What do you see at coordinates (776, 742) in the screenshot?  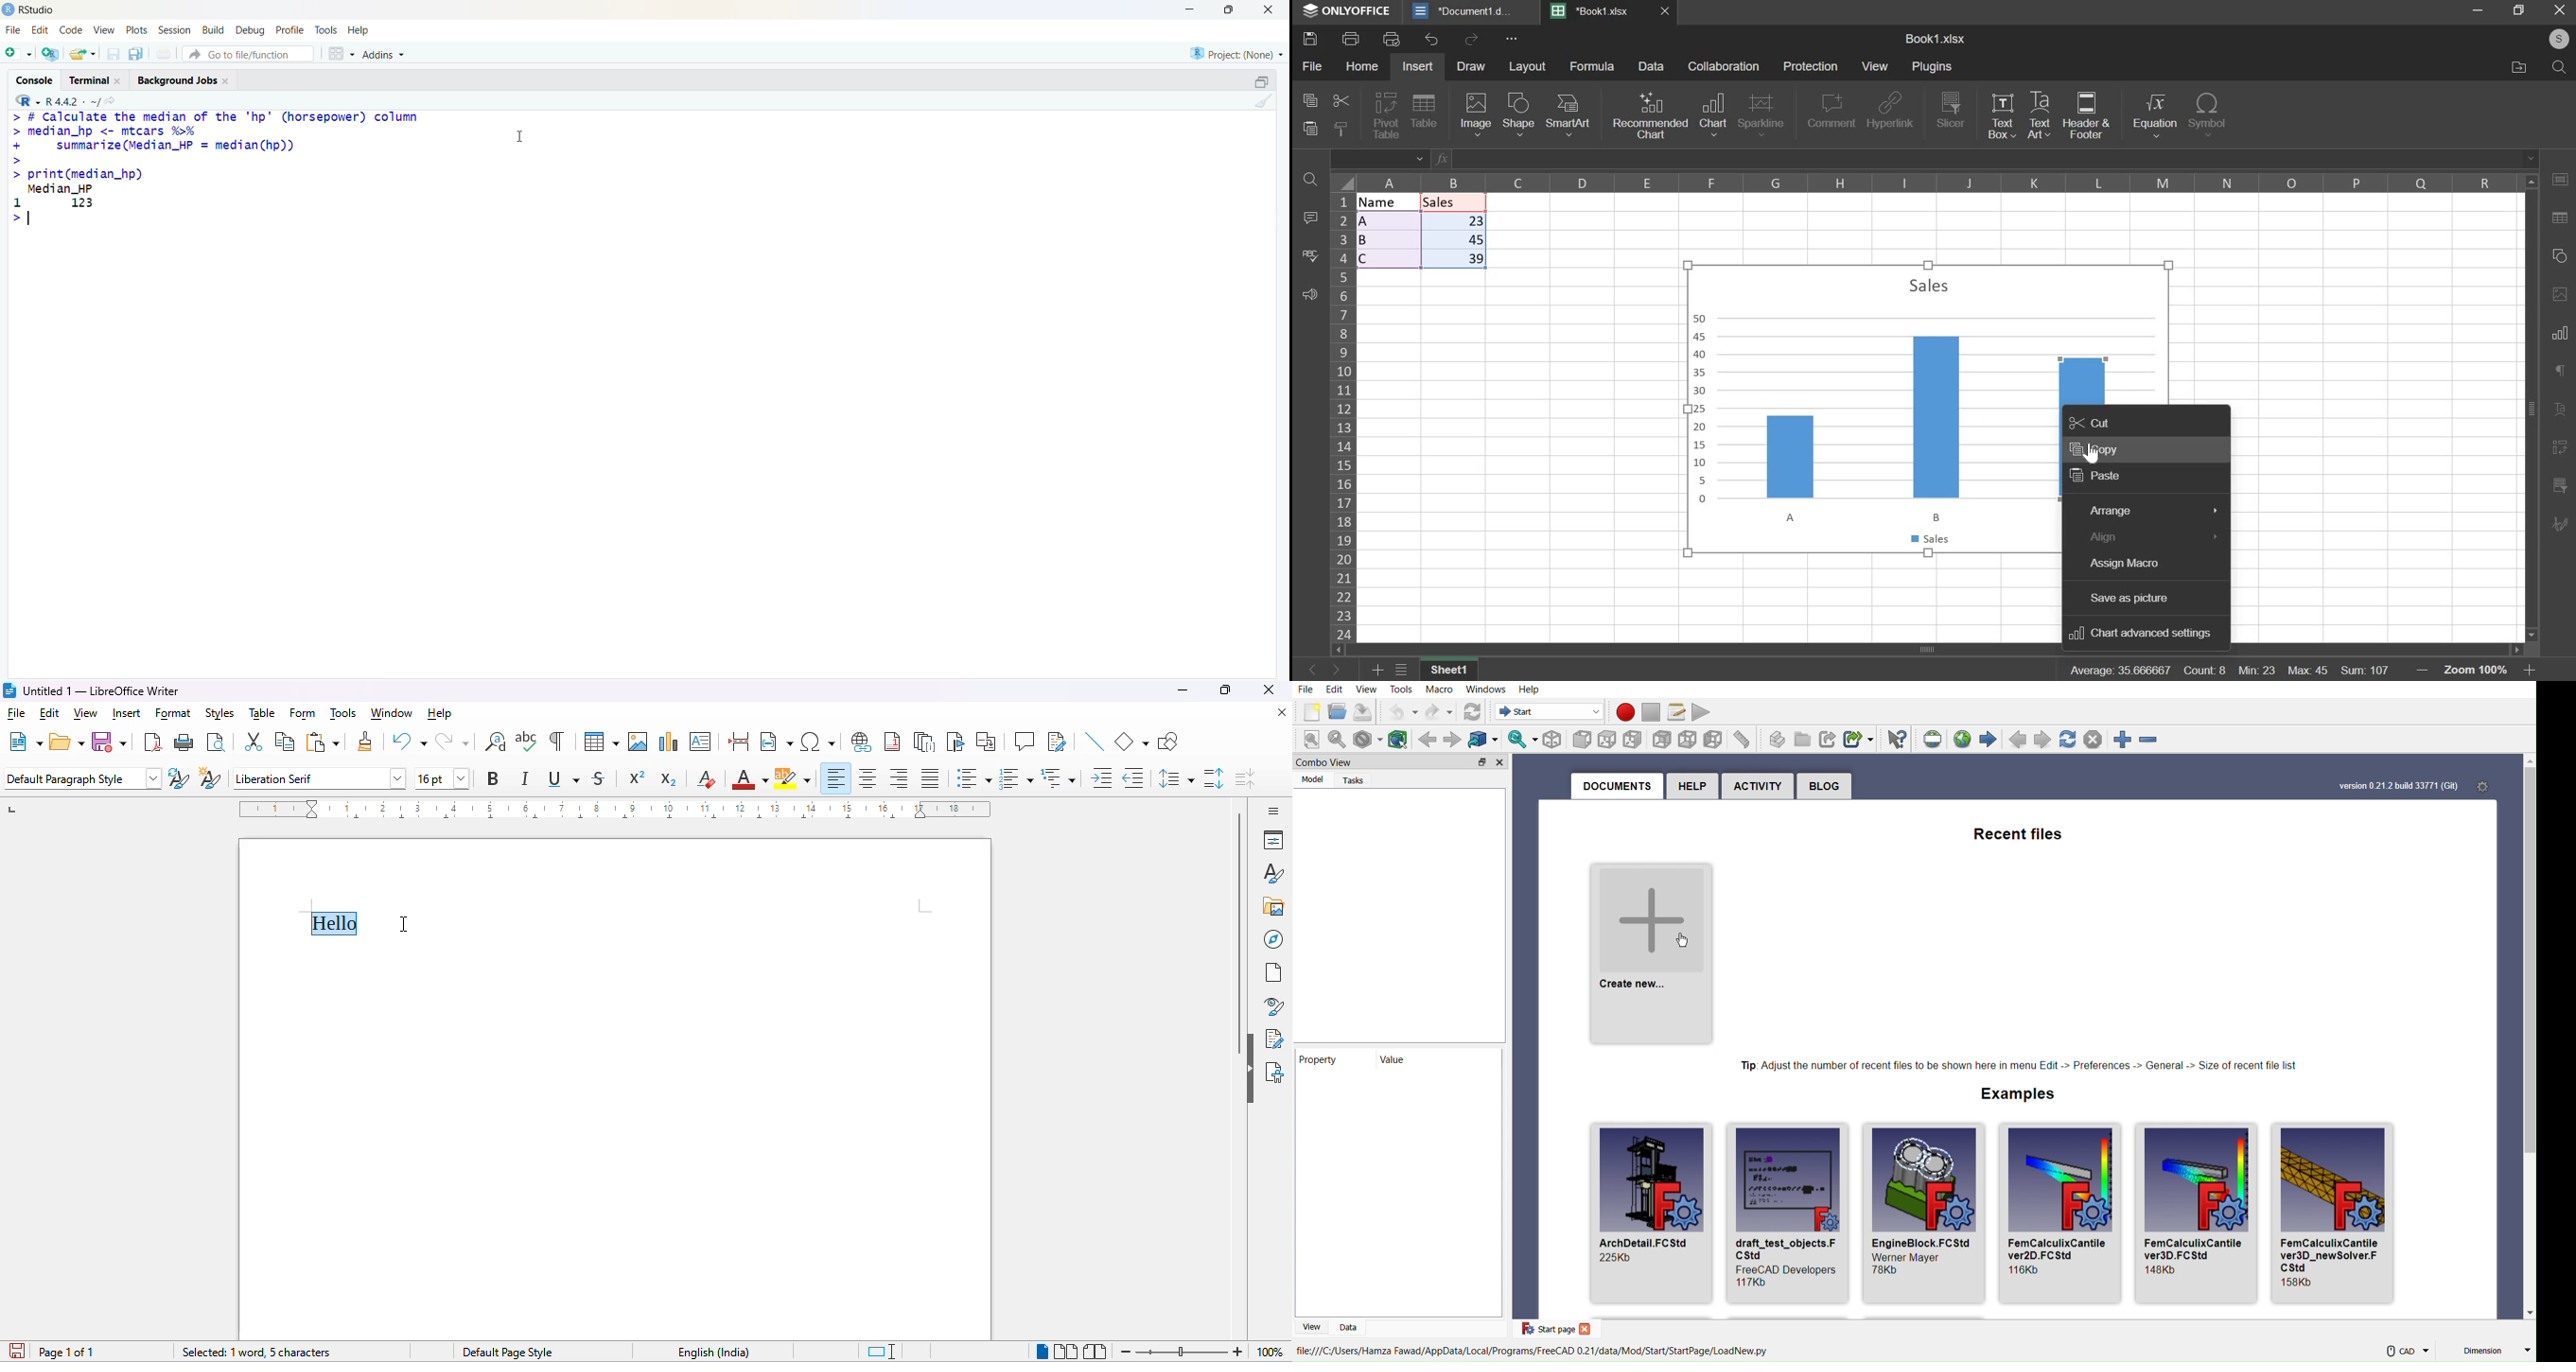 I see `insert field` at bounding box center [776, 742].